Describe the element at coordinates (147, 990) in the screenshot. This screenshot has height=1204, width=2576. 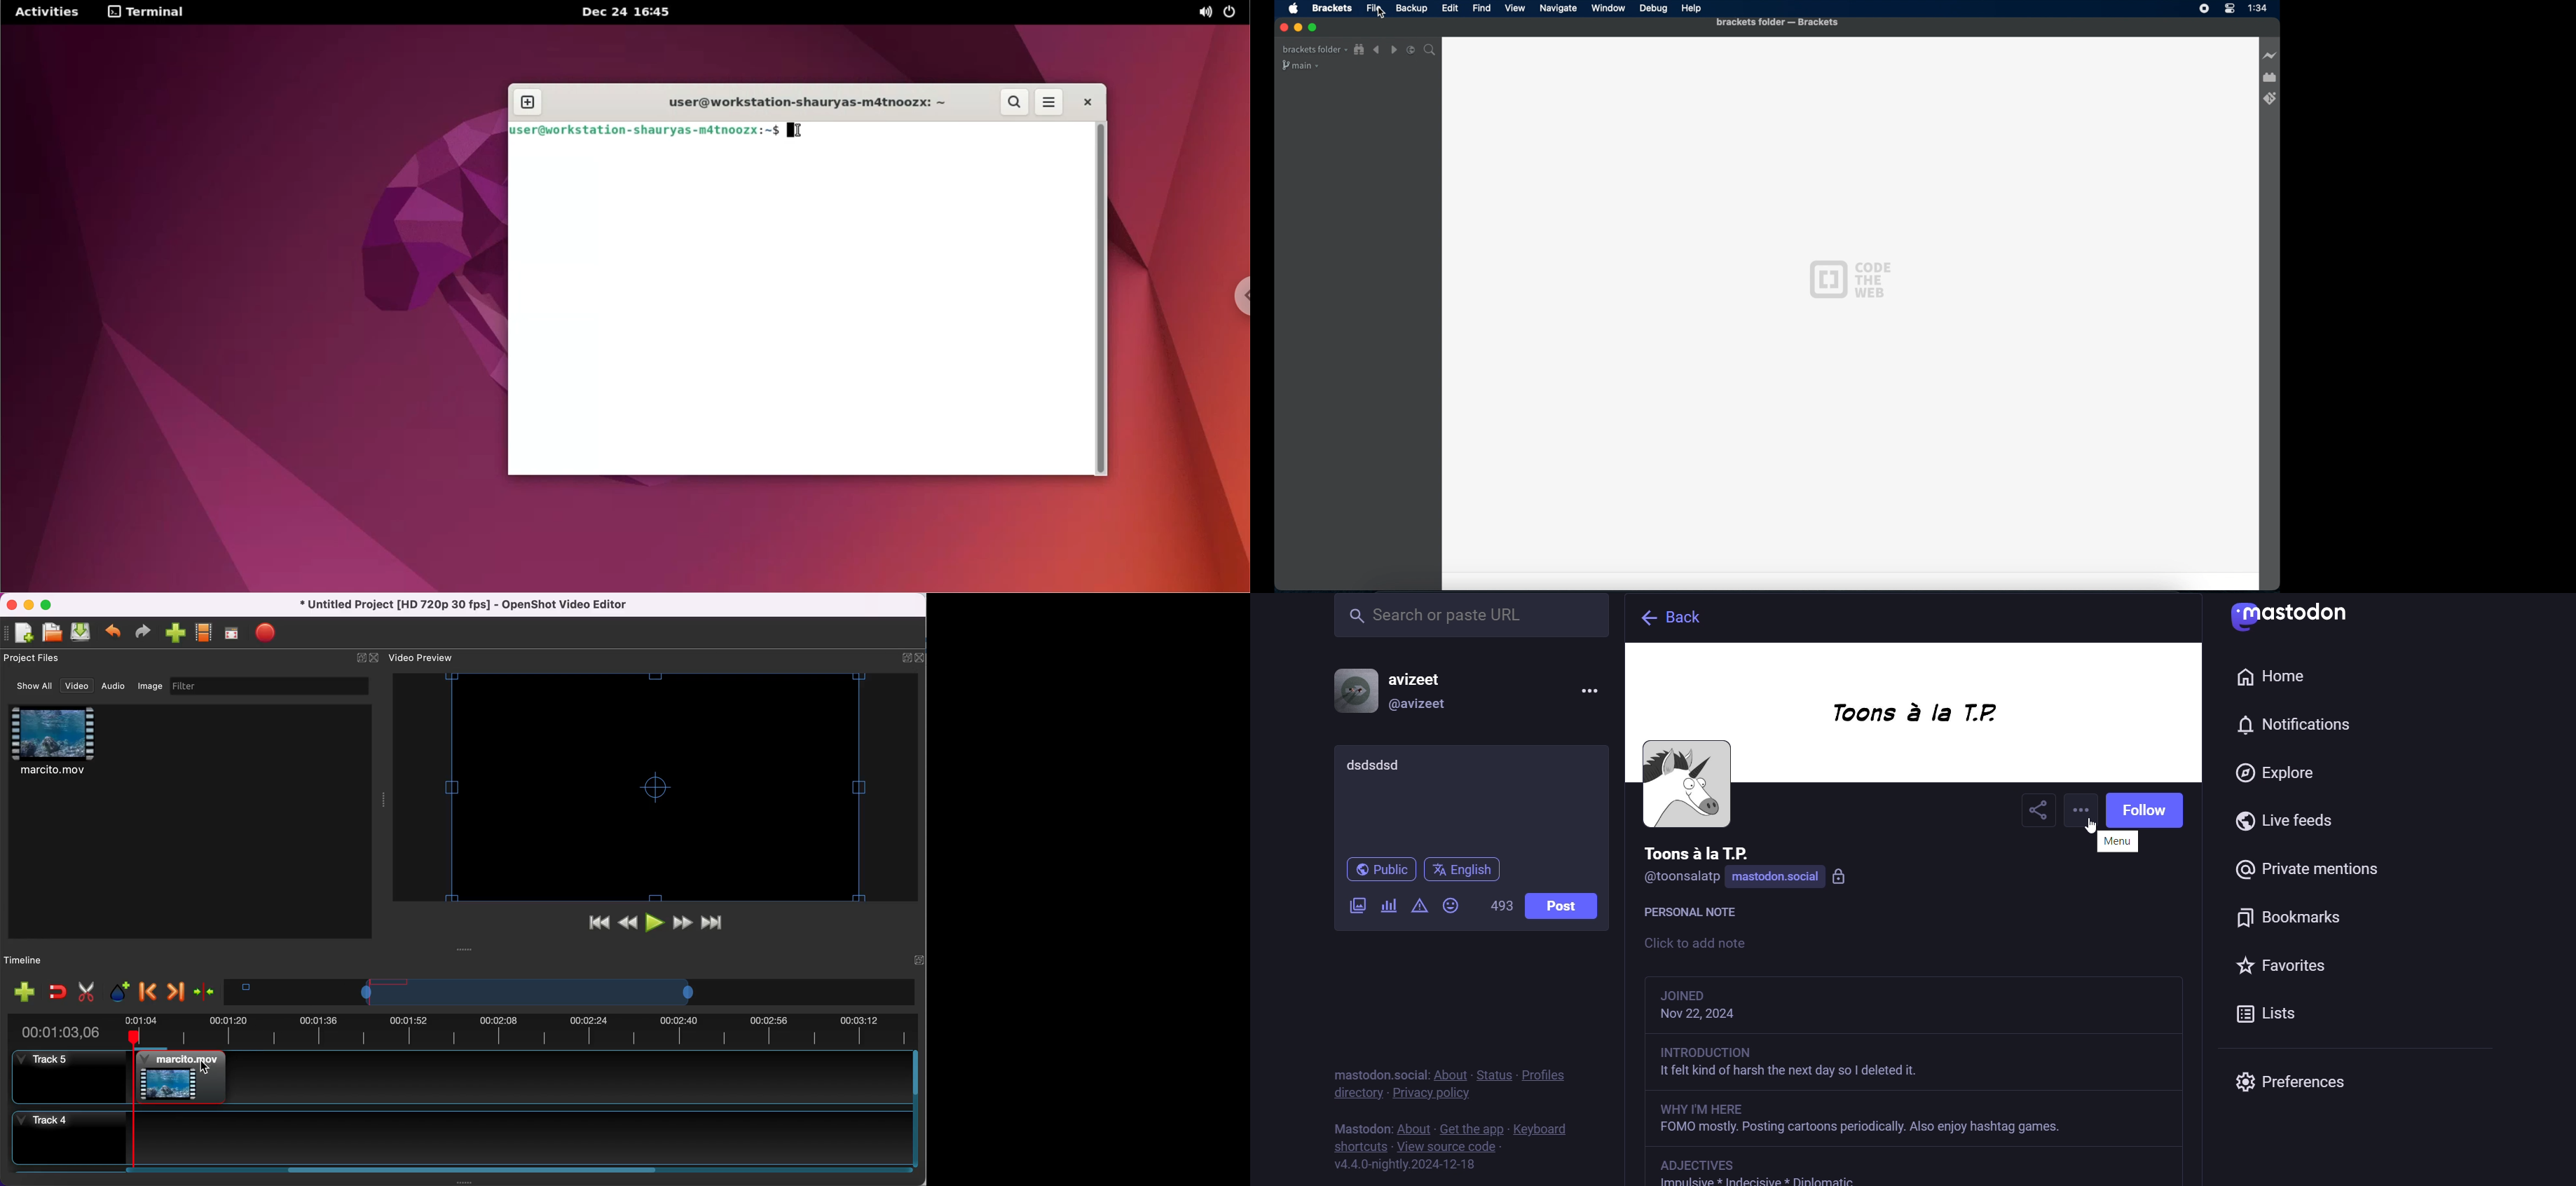
I see `previous marker` at that location.